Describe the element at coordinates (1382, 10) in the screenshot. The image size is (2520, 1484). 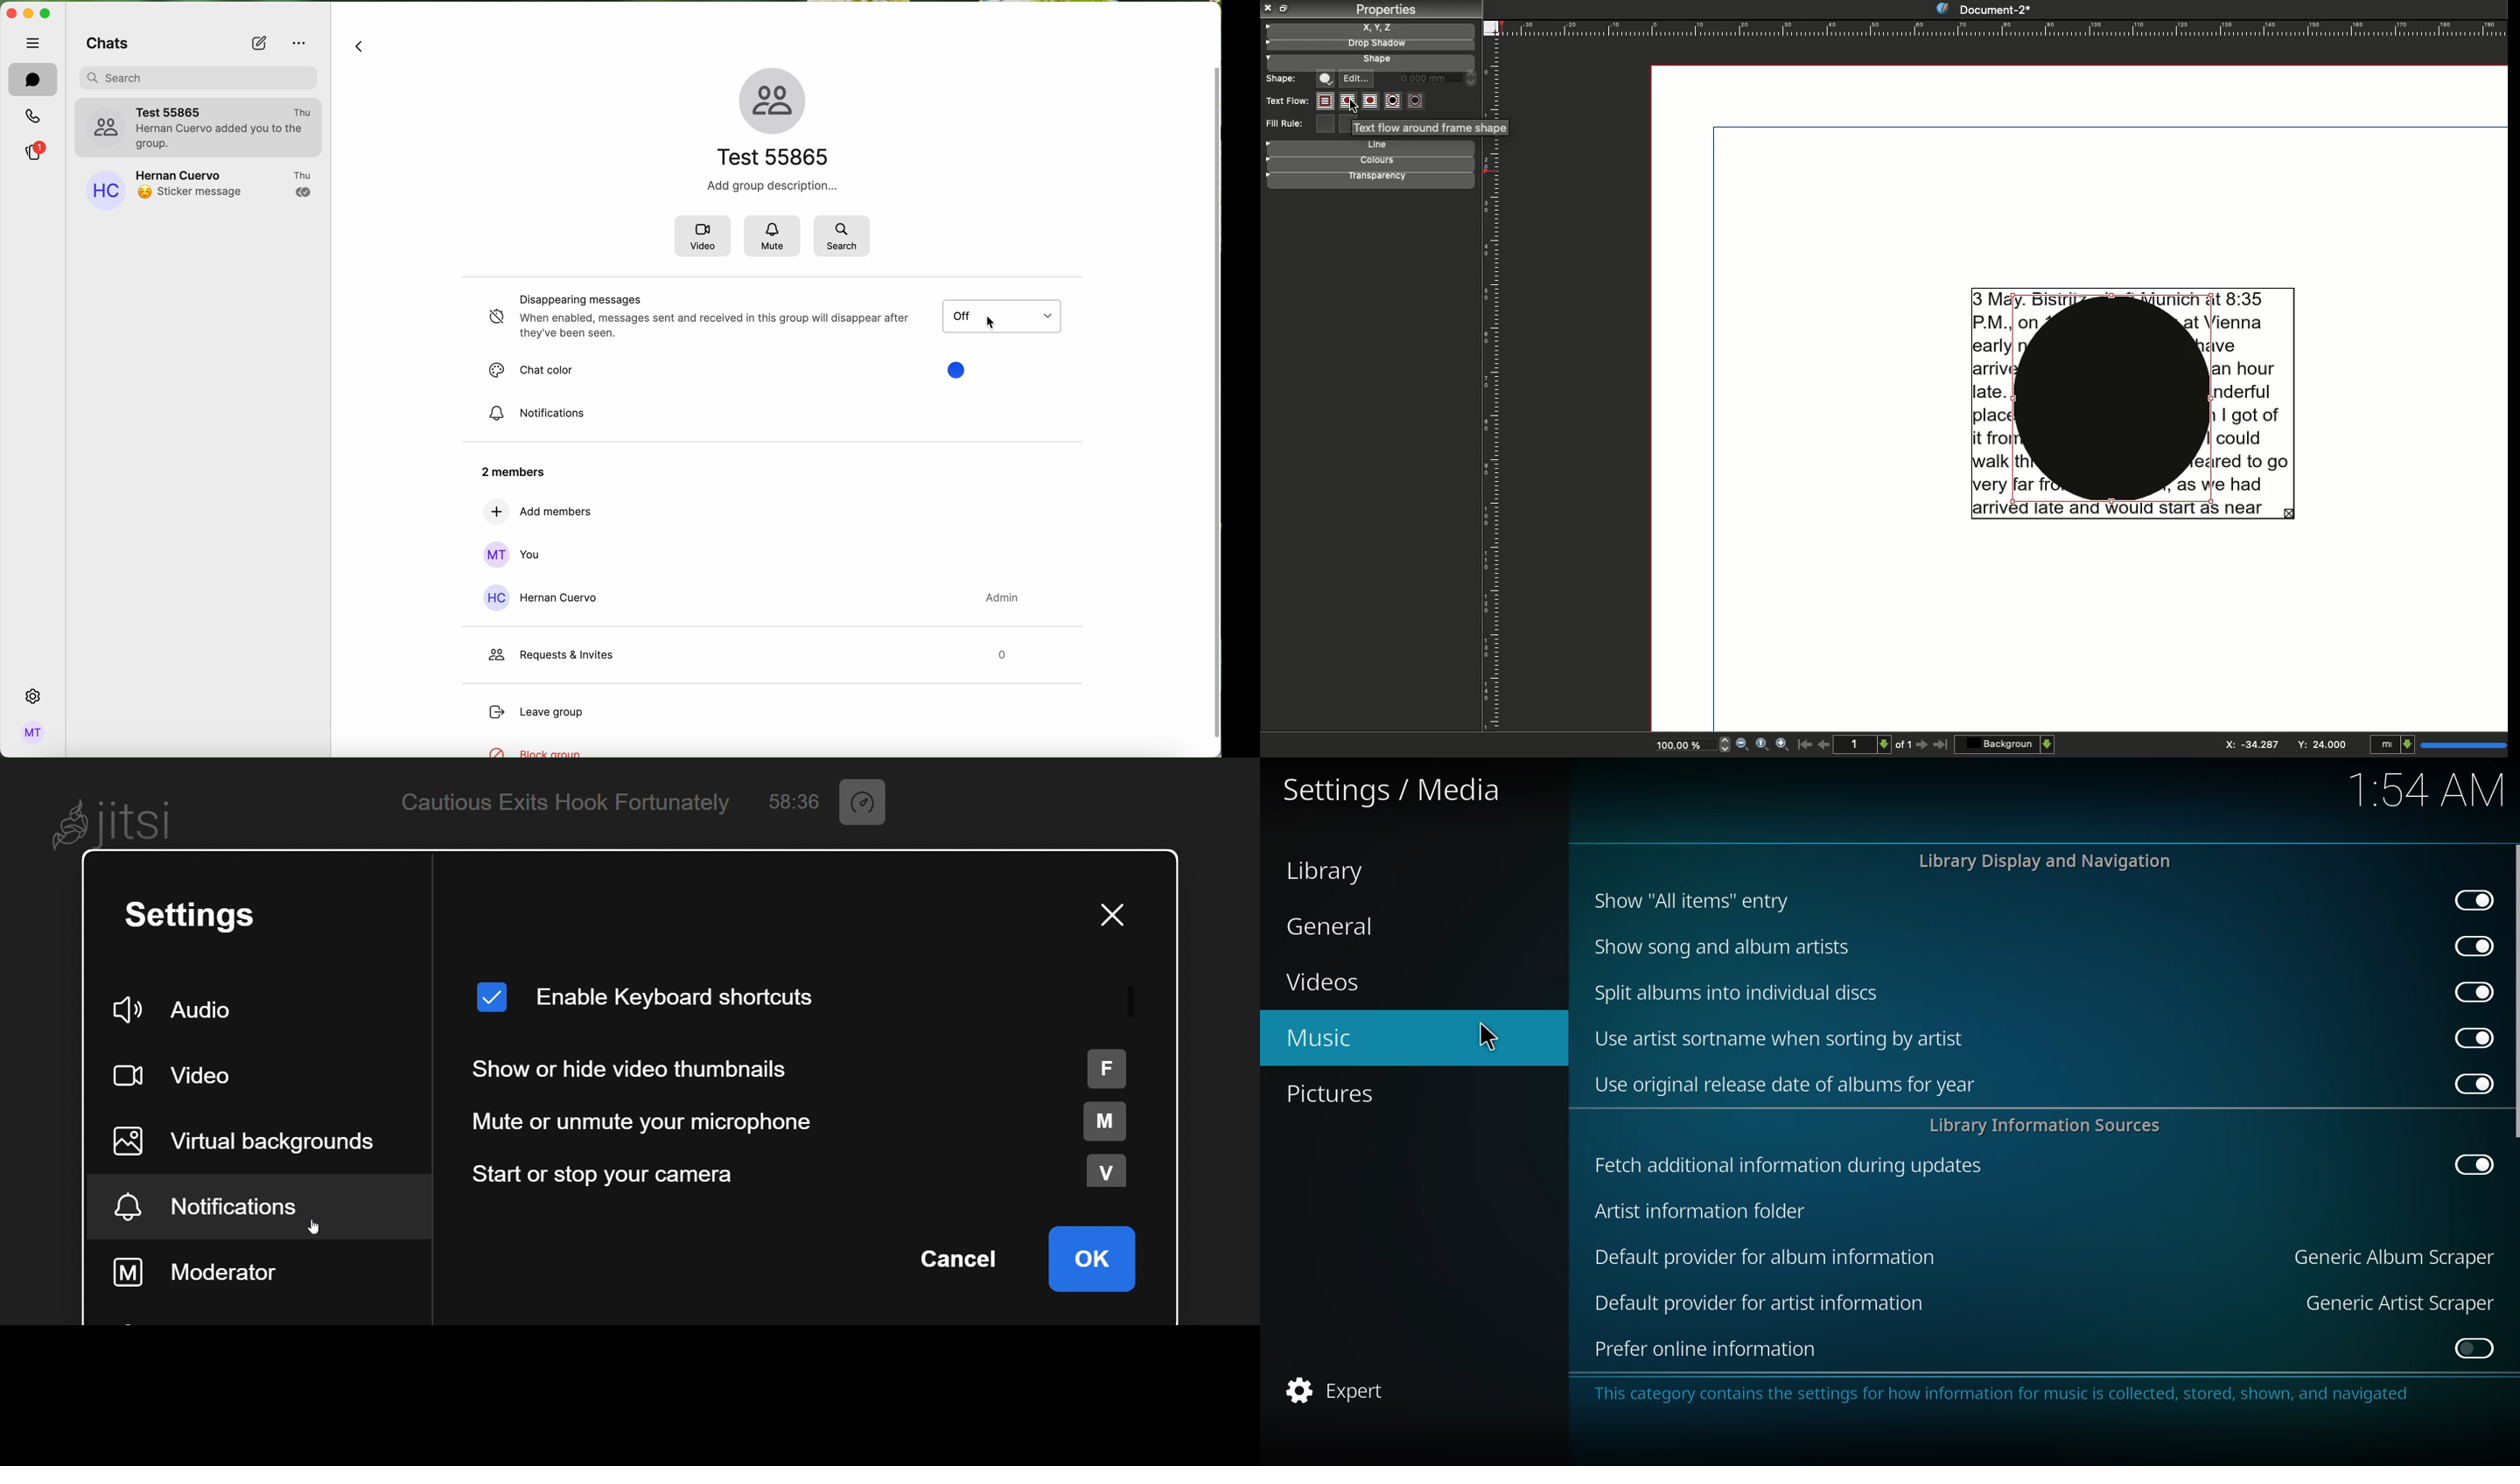
I see `Properties` at that location.